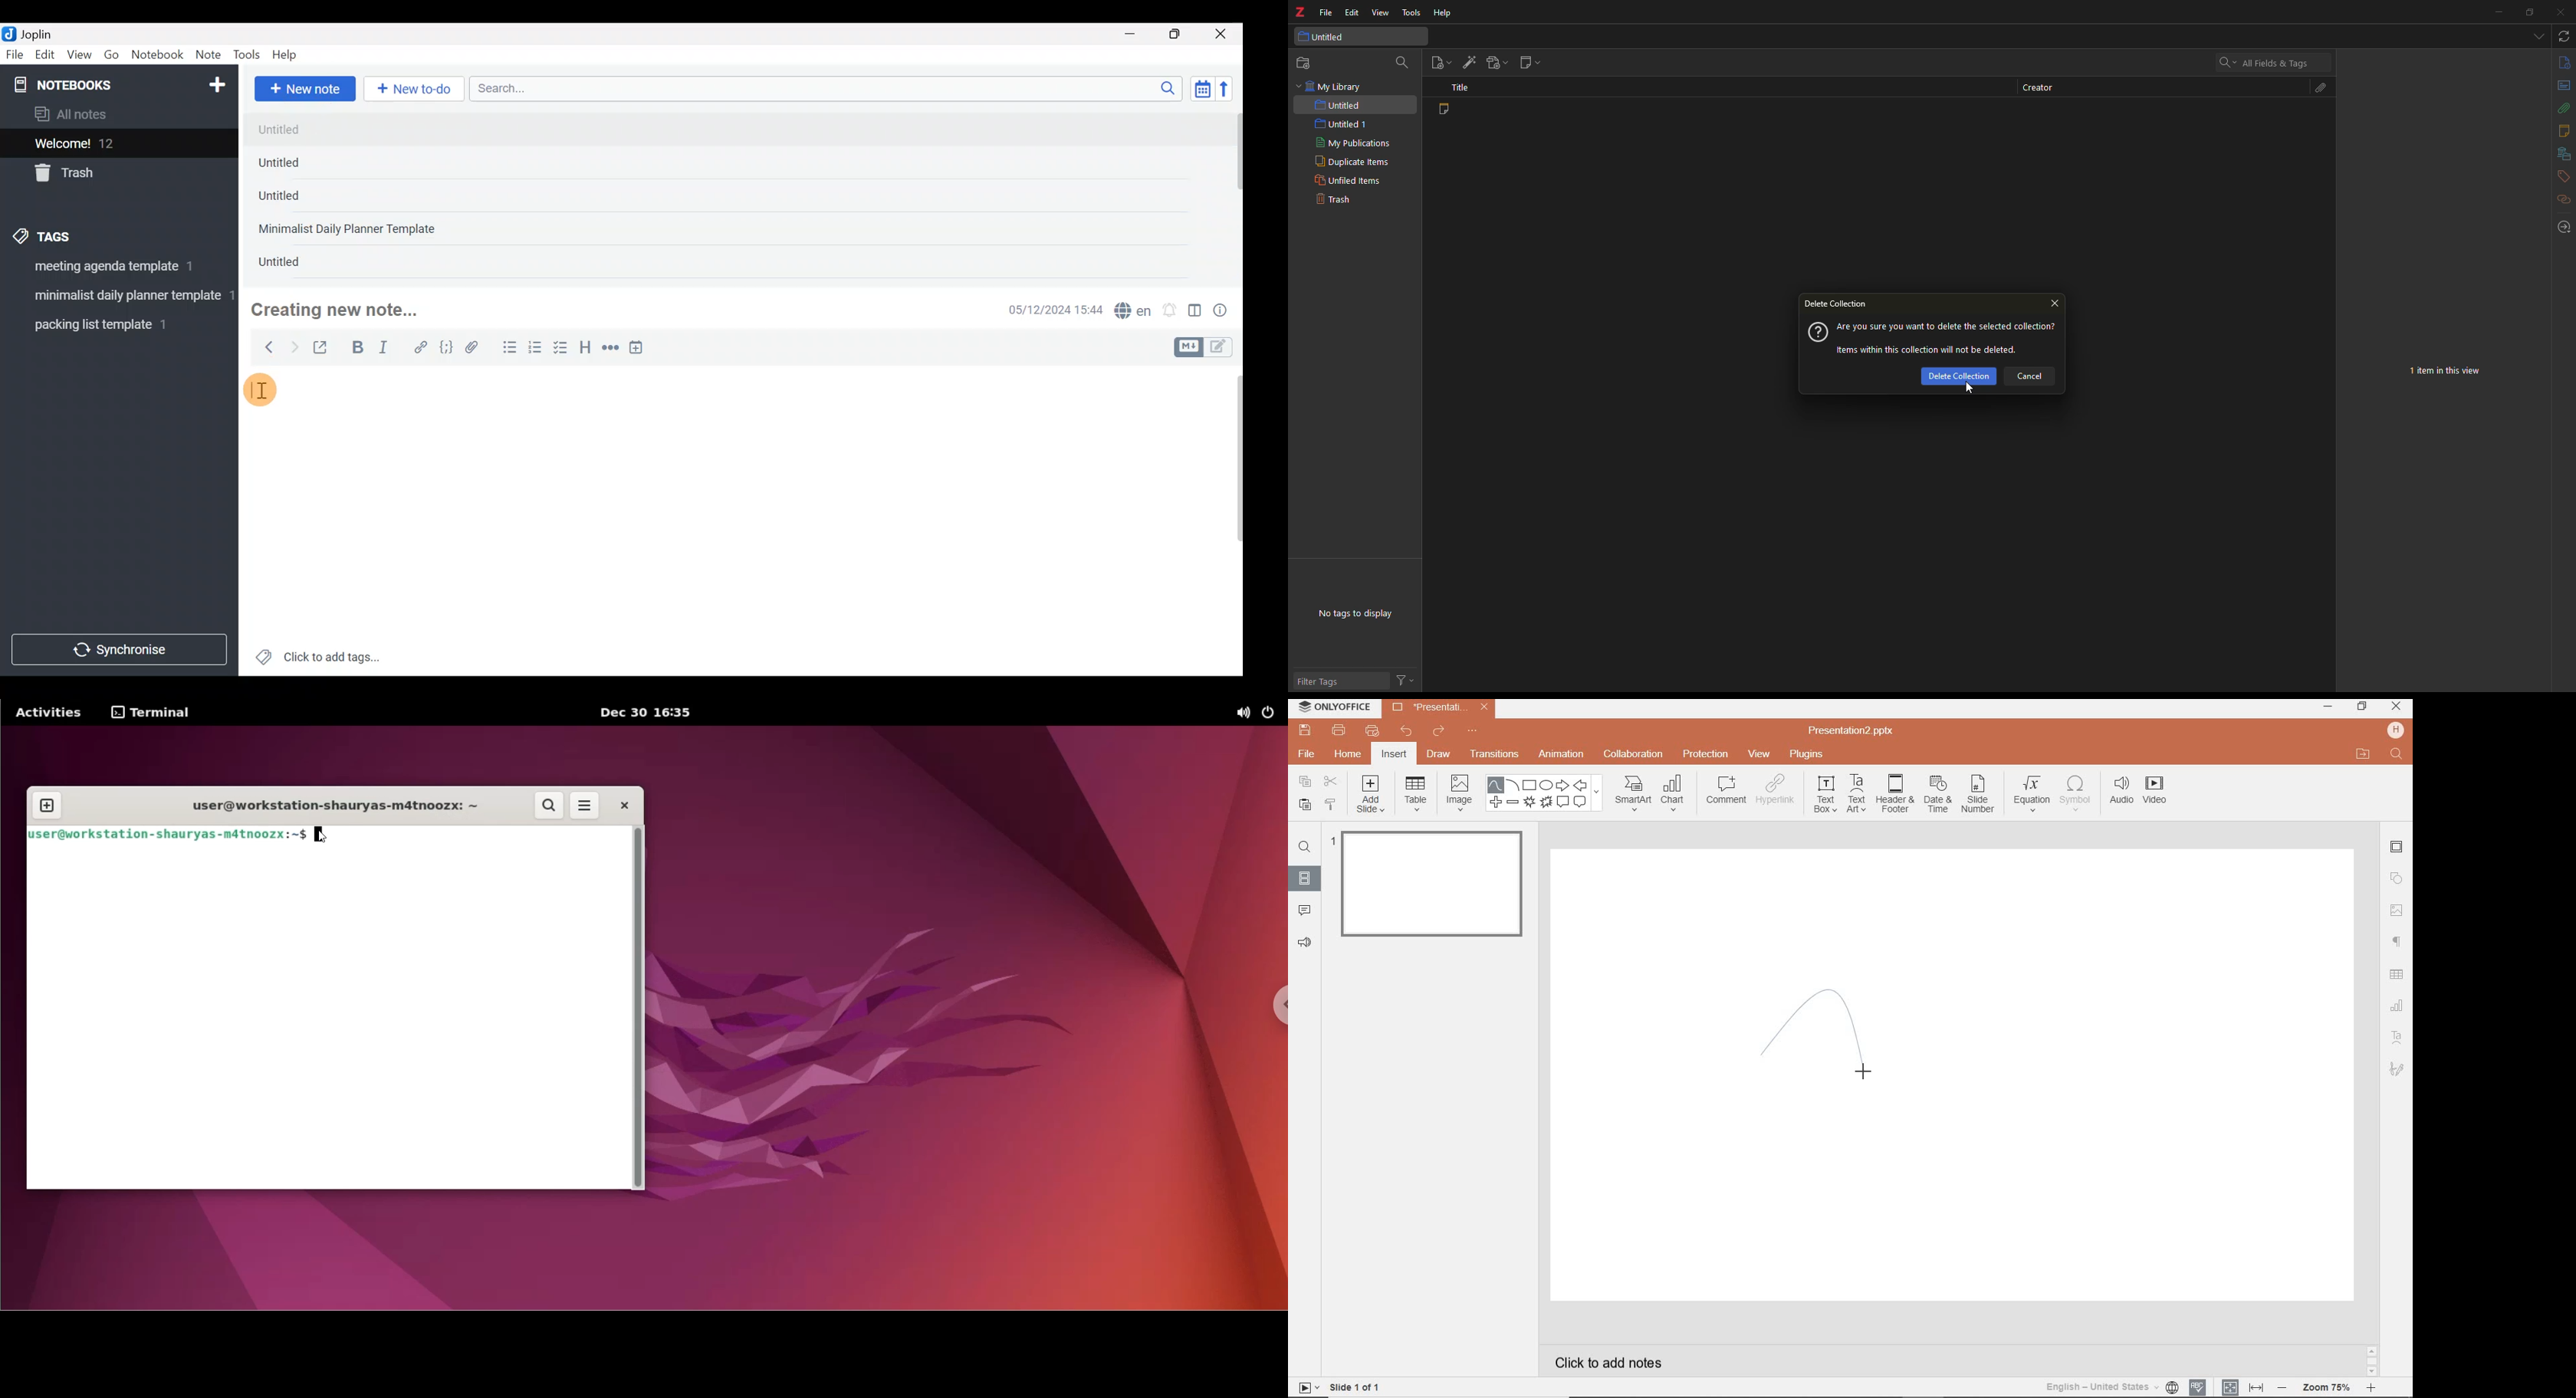  I want to click on Forward, so click(294, 347).